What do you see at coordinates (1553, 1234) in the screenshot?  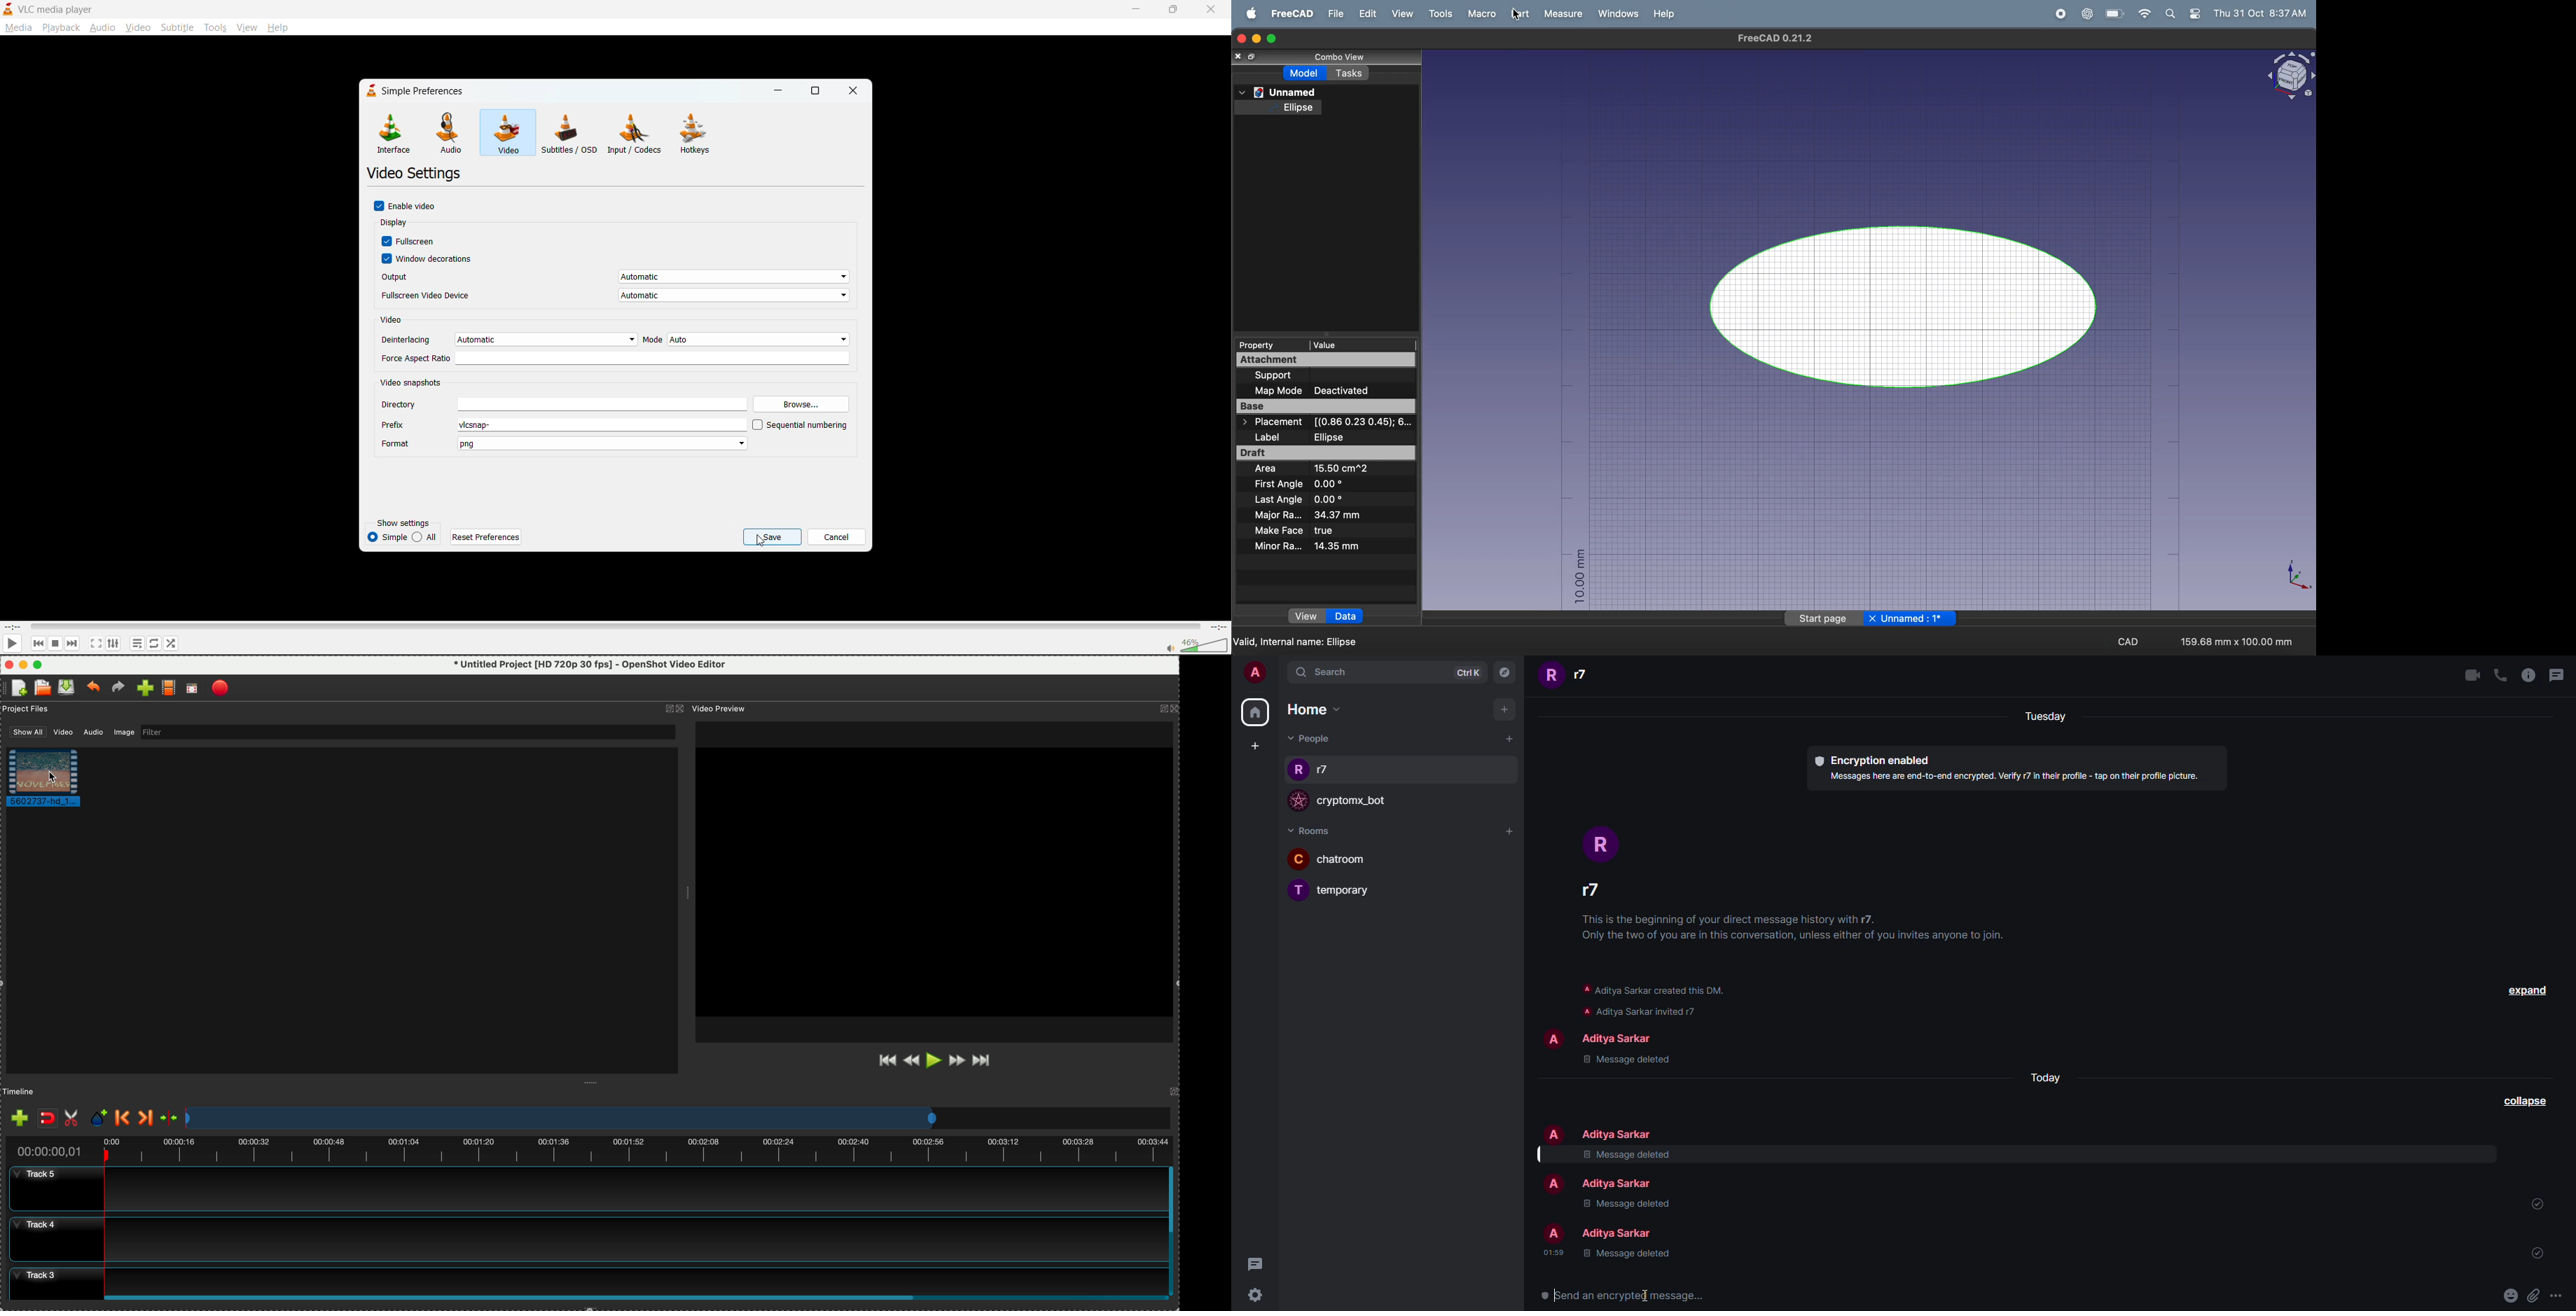 I see `profile` at bounding box center [1553, 1234].